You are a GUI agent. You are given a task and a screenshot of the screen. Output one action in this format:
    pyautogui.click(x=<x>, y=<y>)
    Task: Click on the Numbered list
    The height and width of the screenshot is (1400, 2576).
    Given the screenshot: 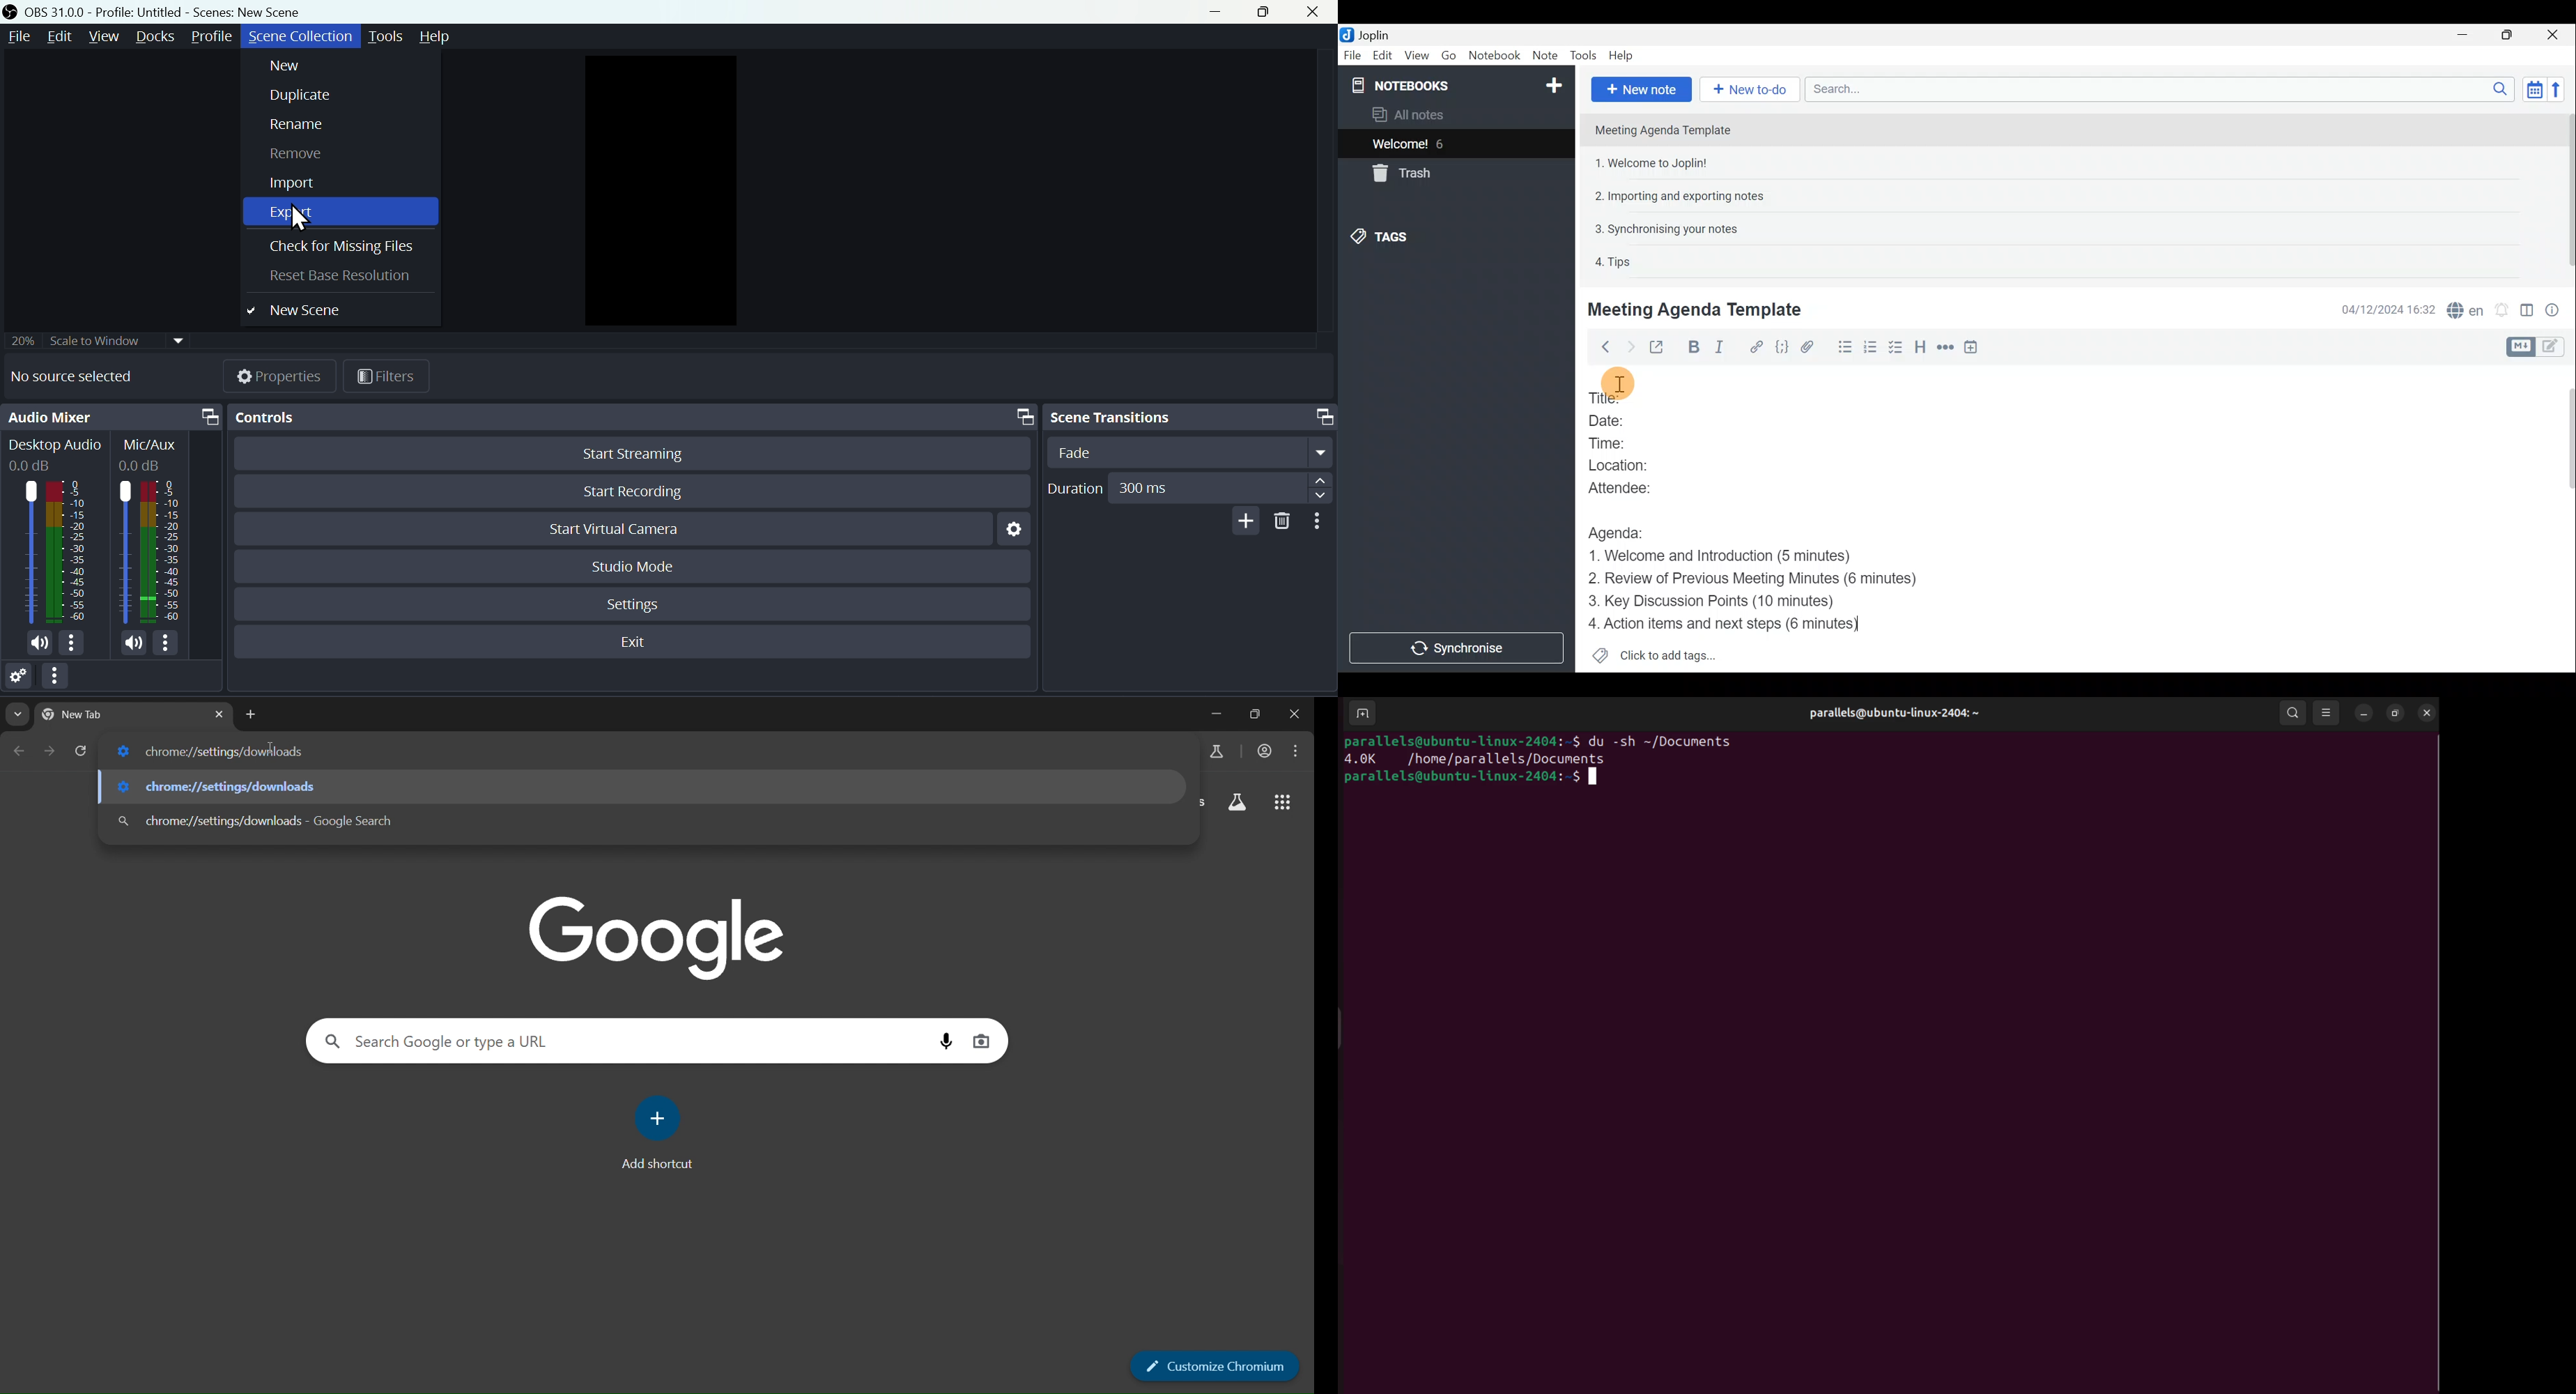 What is the action you would take?
    pyautogui.click(x=1871, y=349)
    